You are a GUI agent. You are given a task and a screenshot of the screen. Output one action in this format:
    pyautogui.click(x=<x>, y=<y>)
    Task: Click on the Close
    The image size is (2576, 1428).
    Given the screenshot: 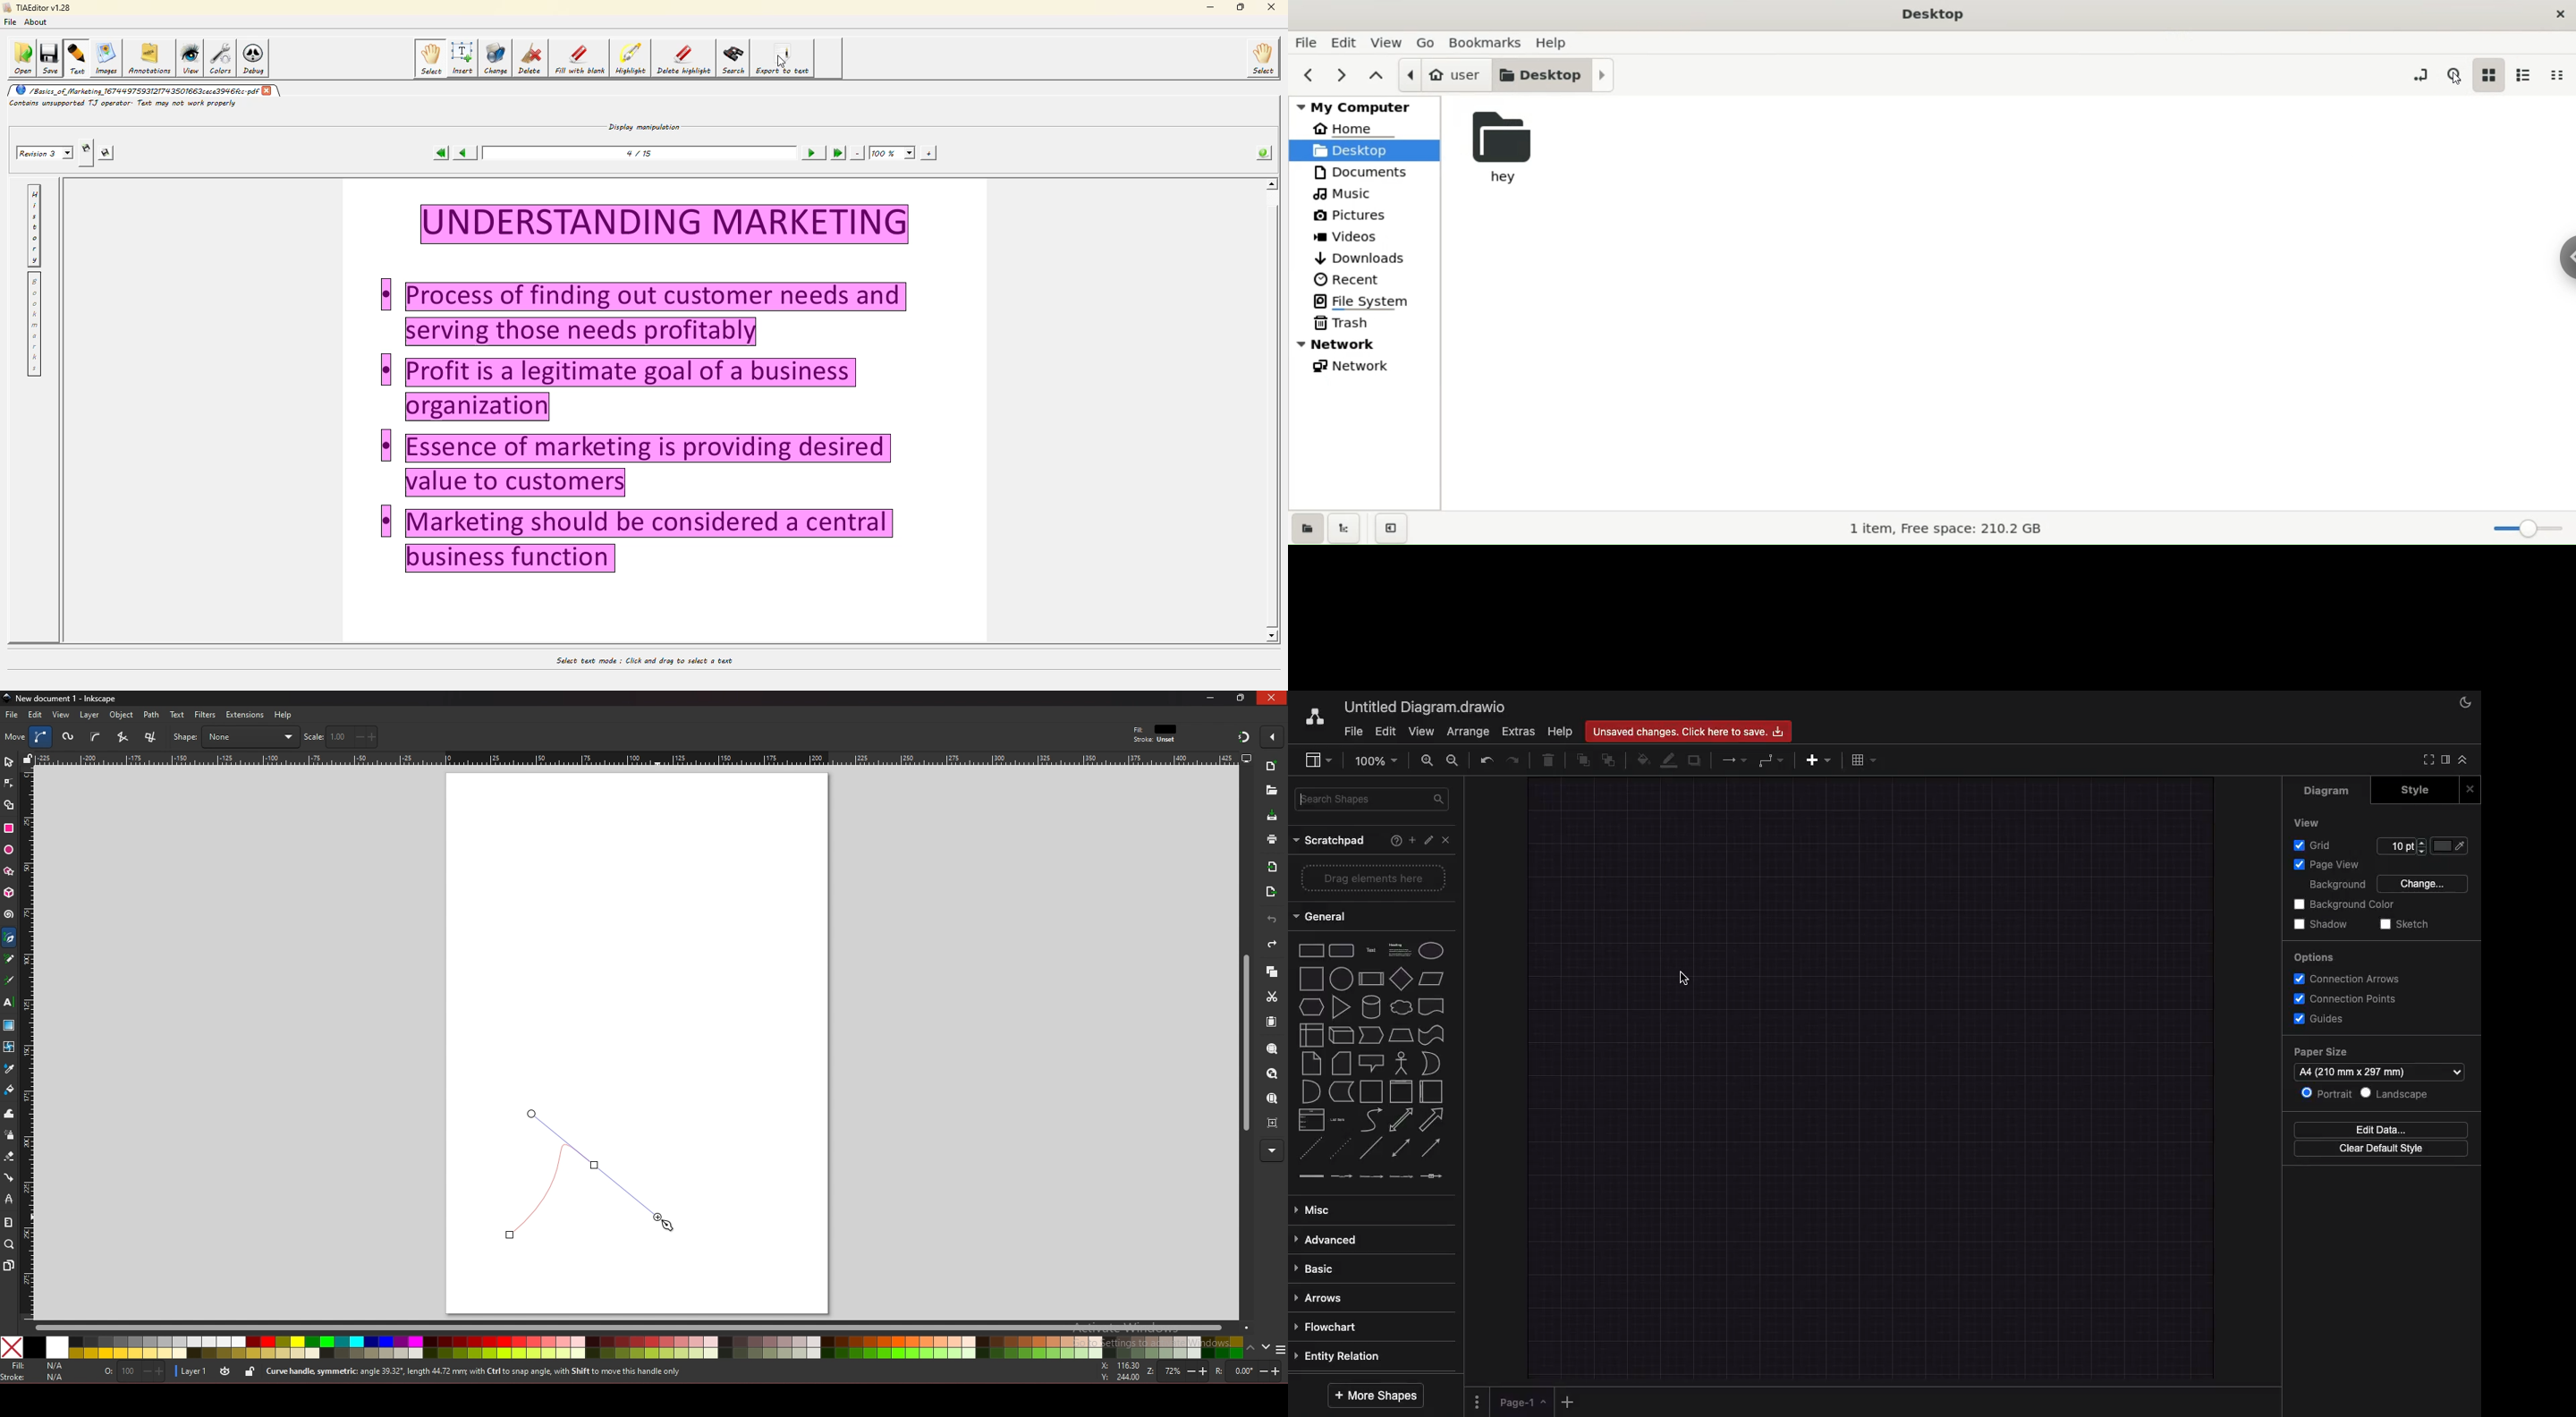 What is the action you would take?
    pyautogui.click(x=2470, y=791)
    